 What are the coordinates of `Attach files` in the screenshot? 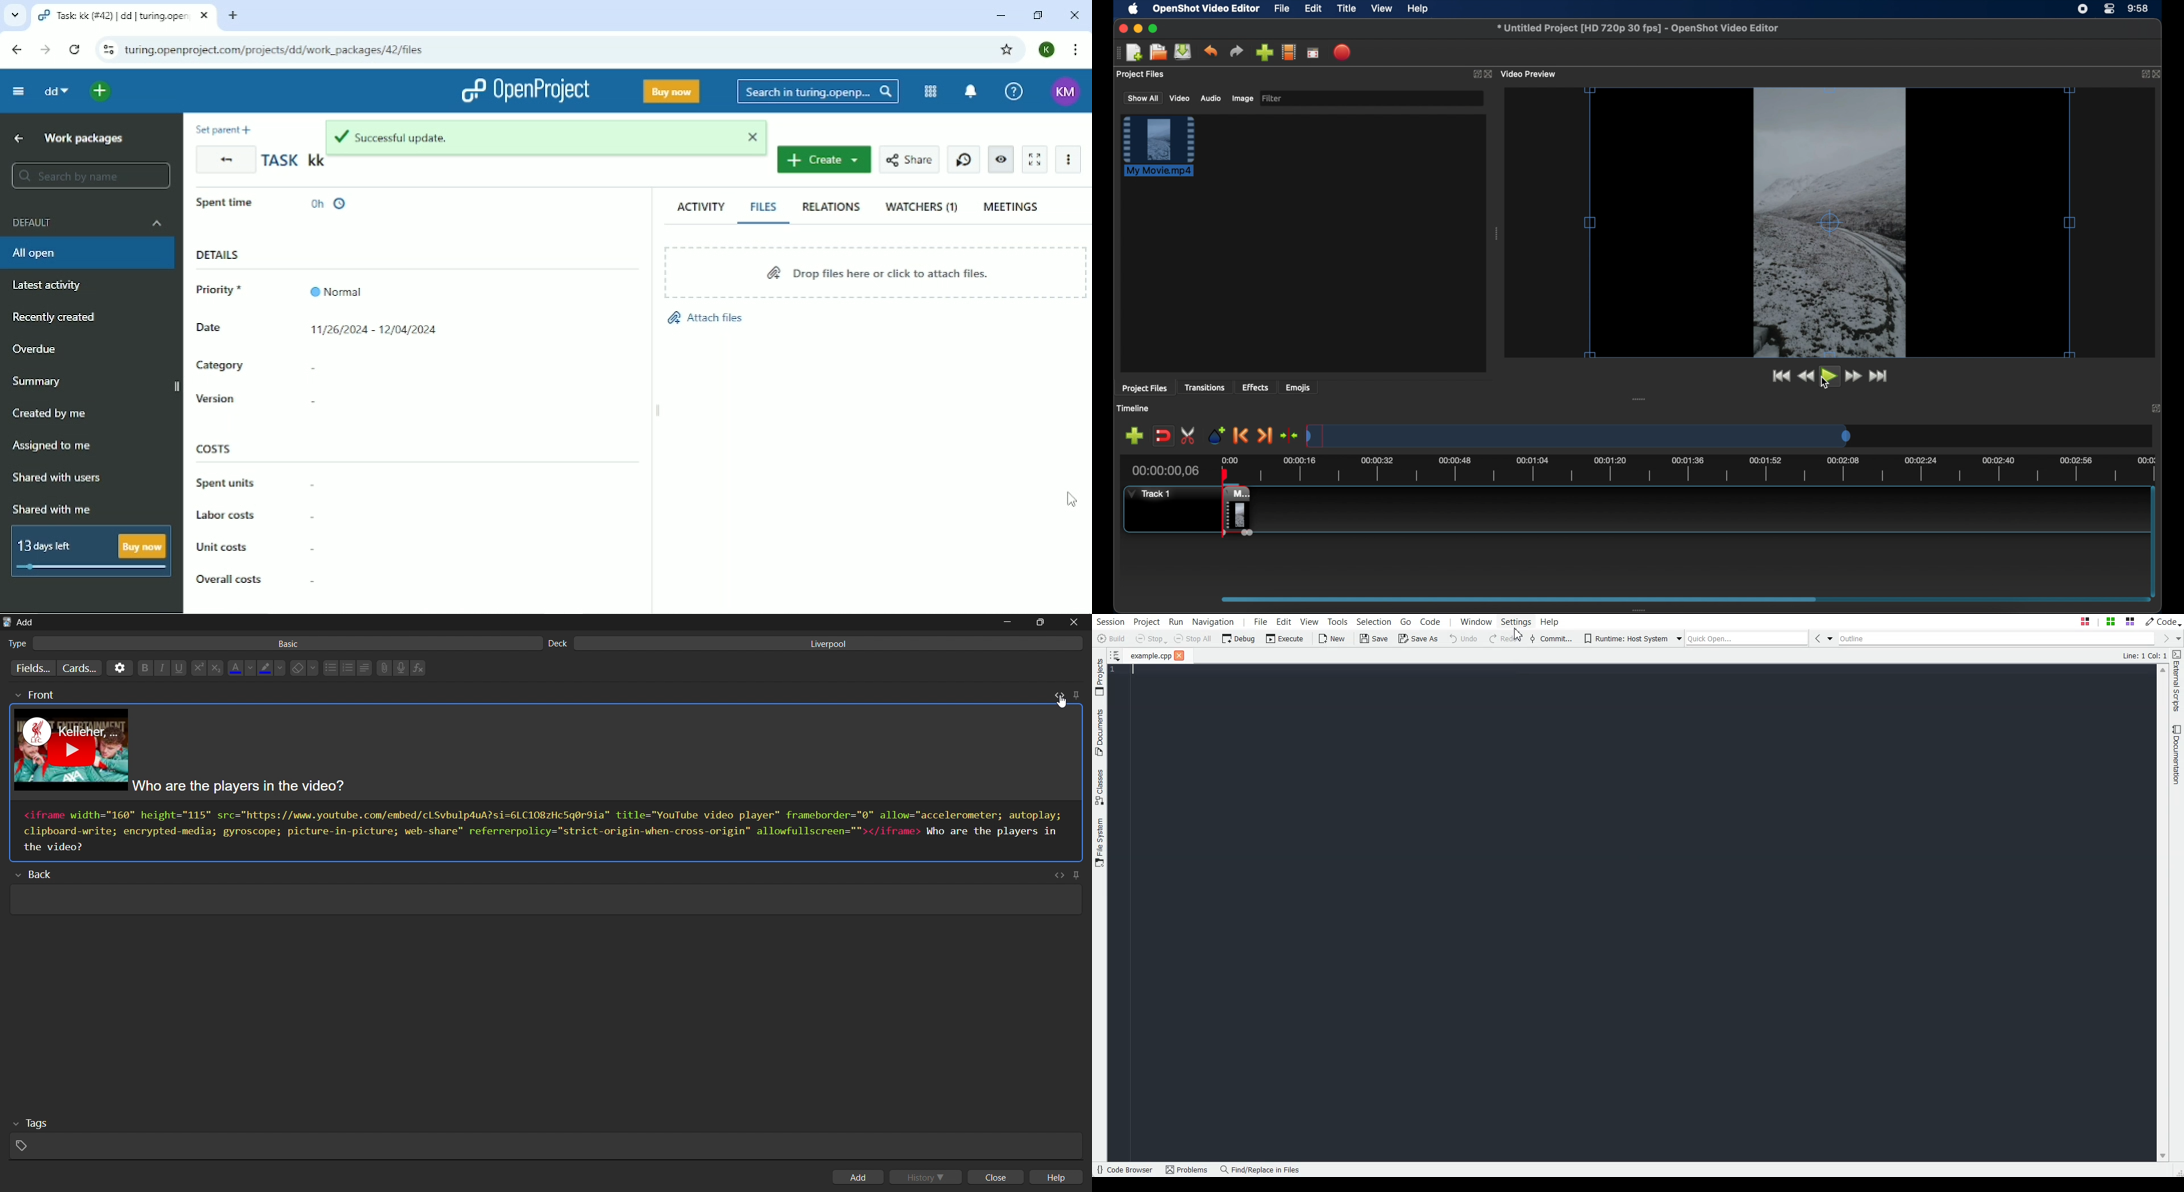 It's located at (706, 318).